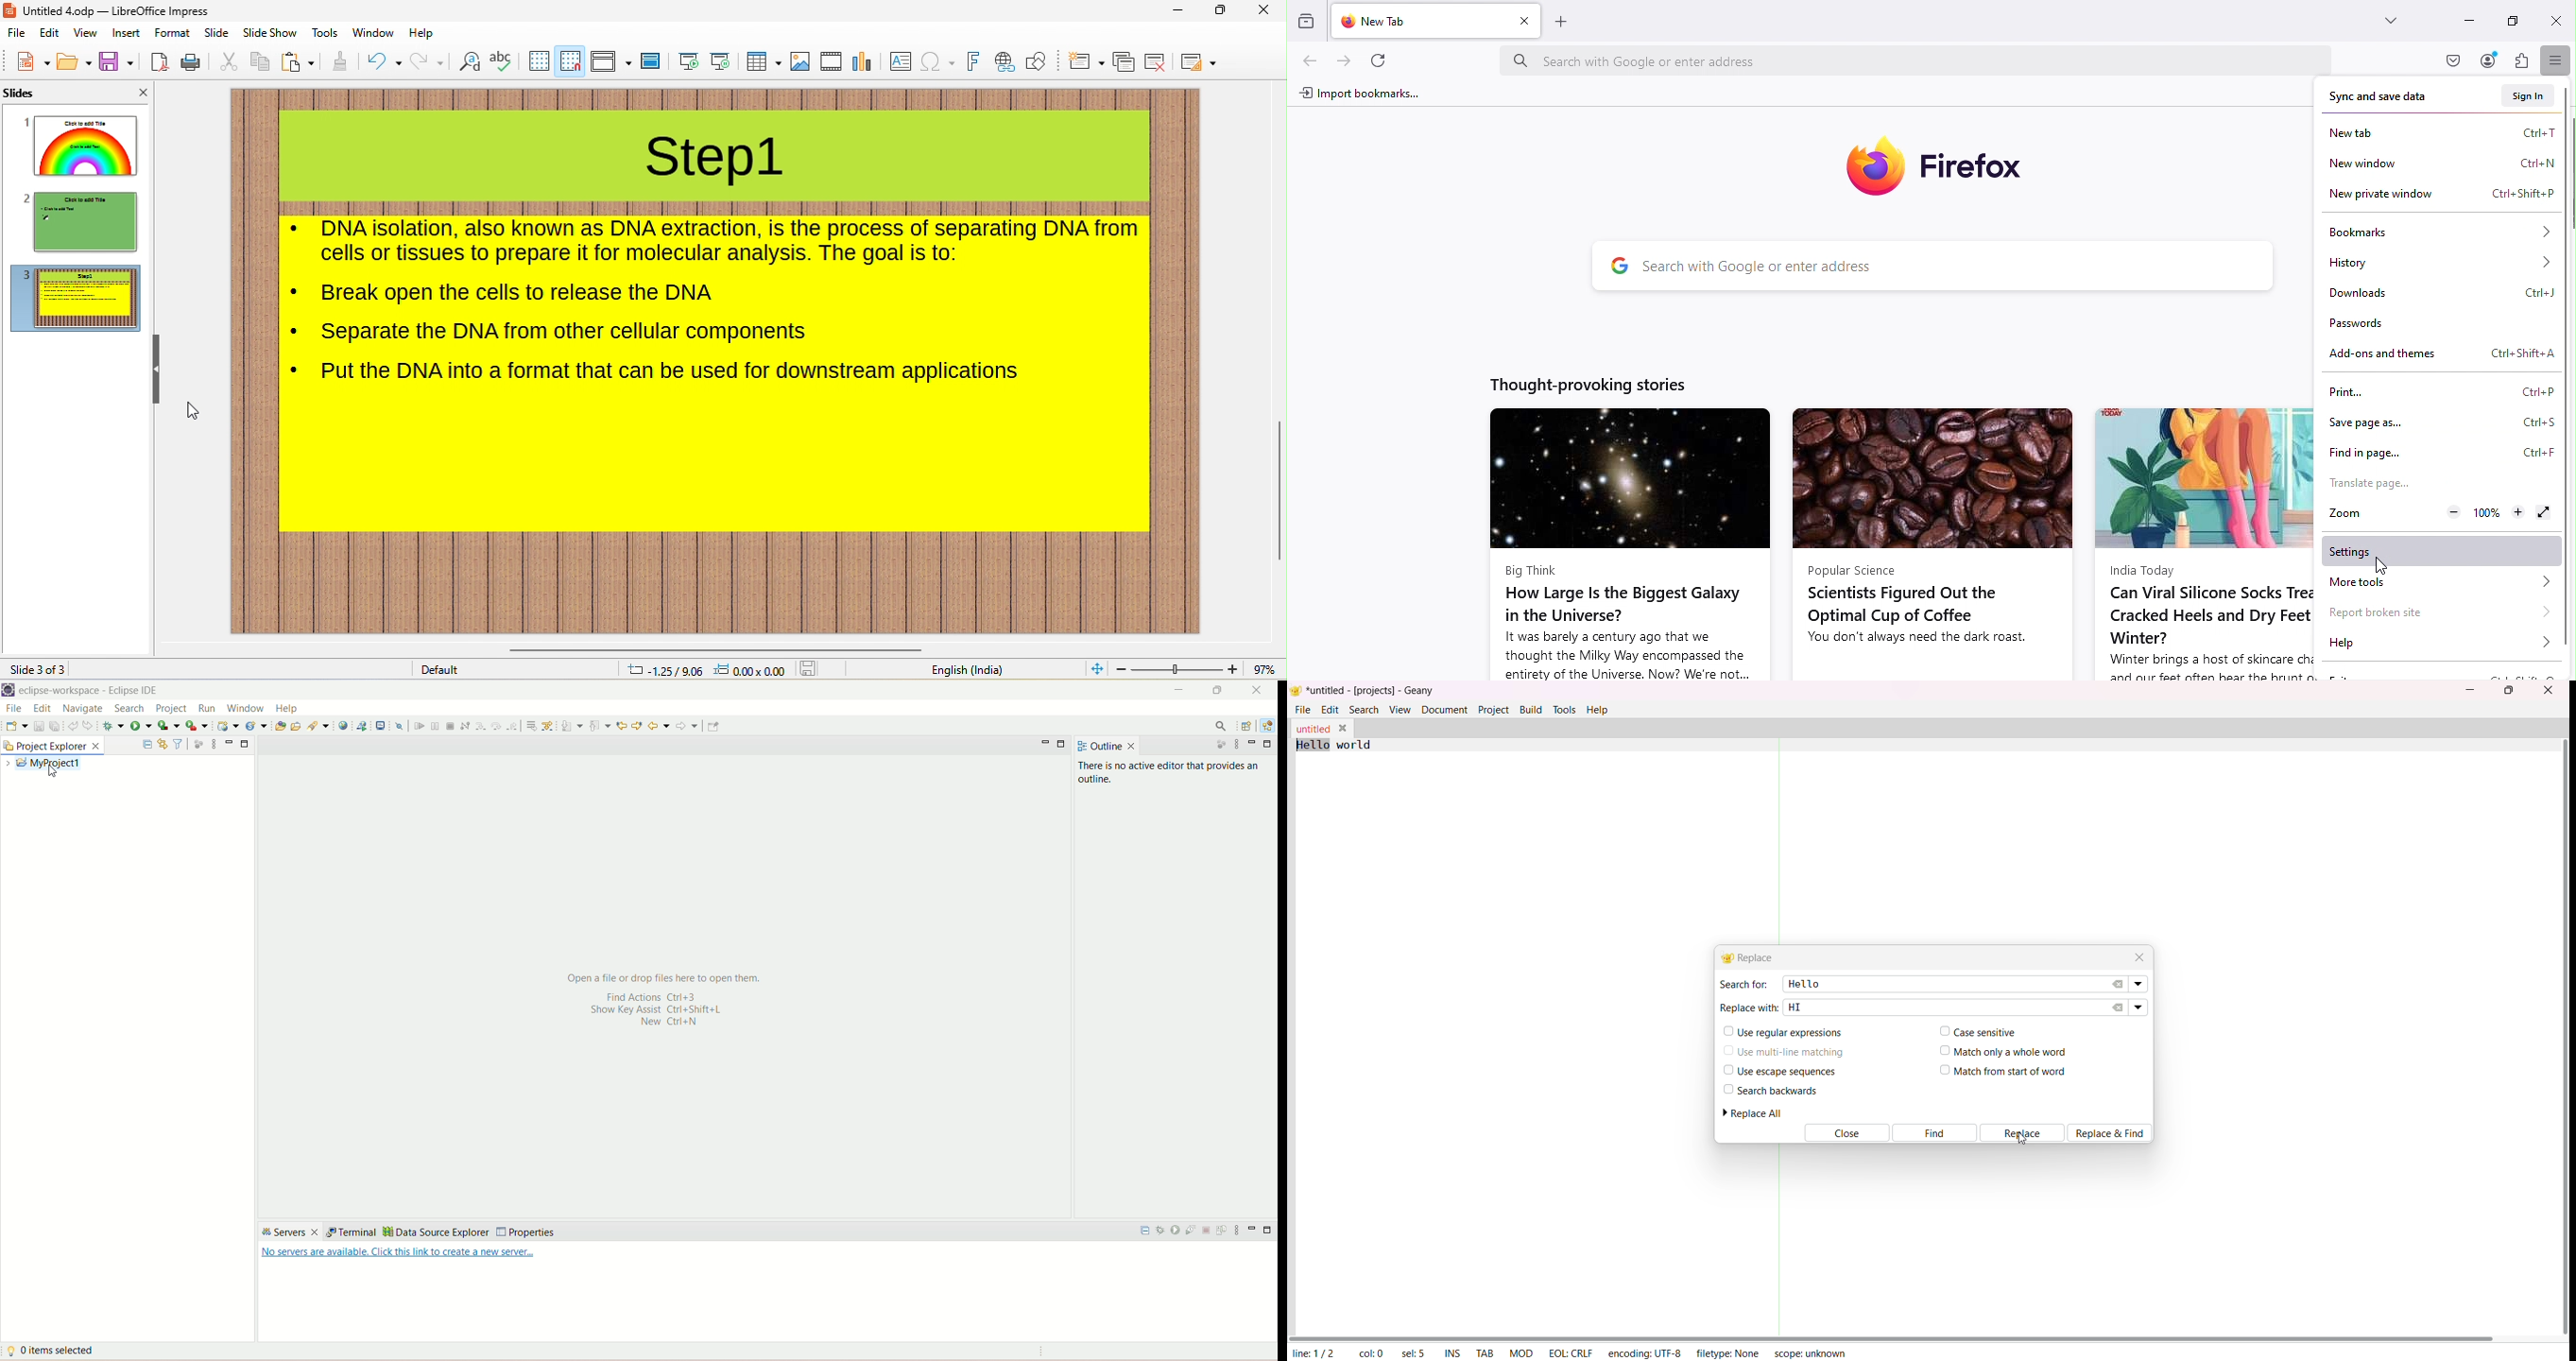  I want to click on cut, so click(226, 61).